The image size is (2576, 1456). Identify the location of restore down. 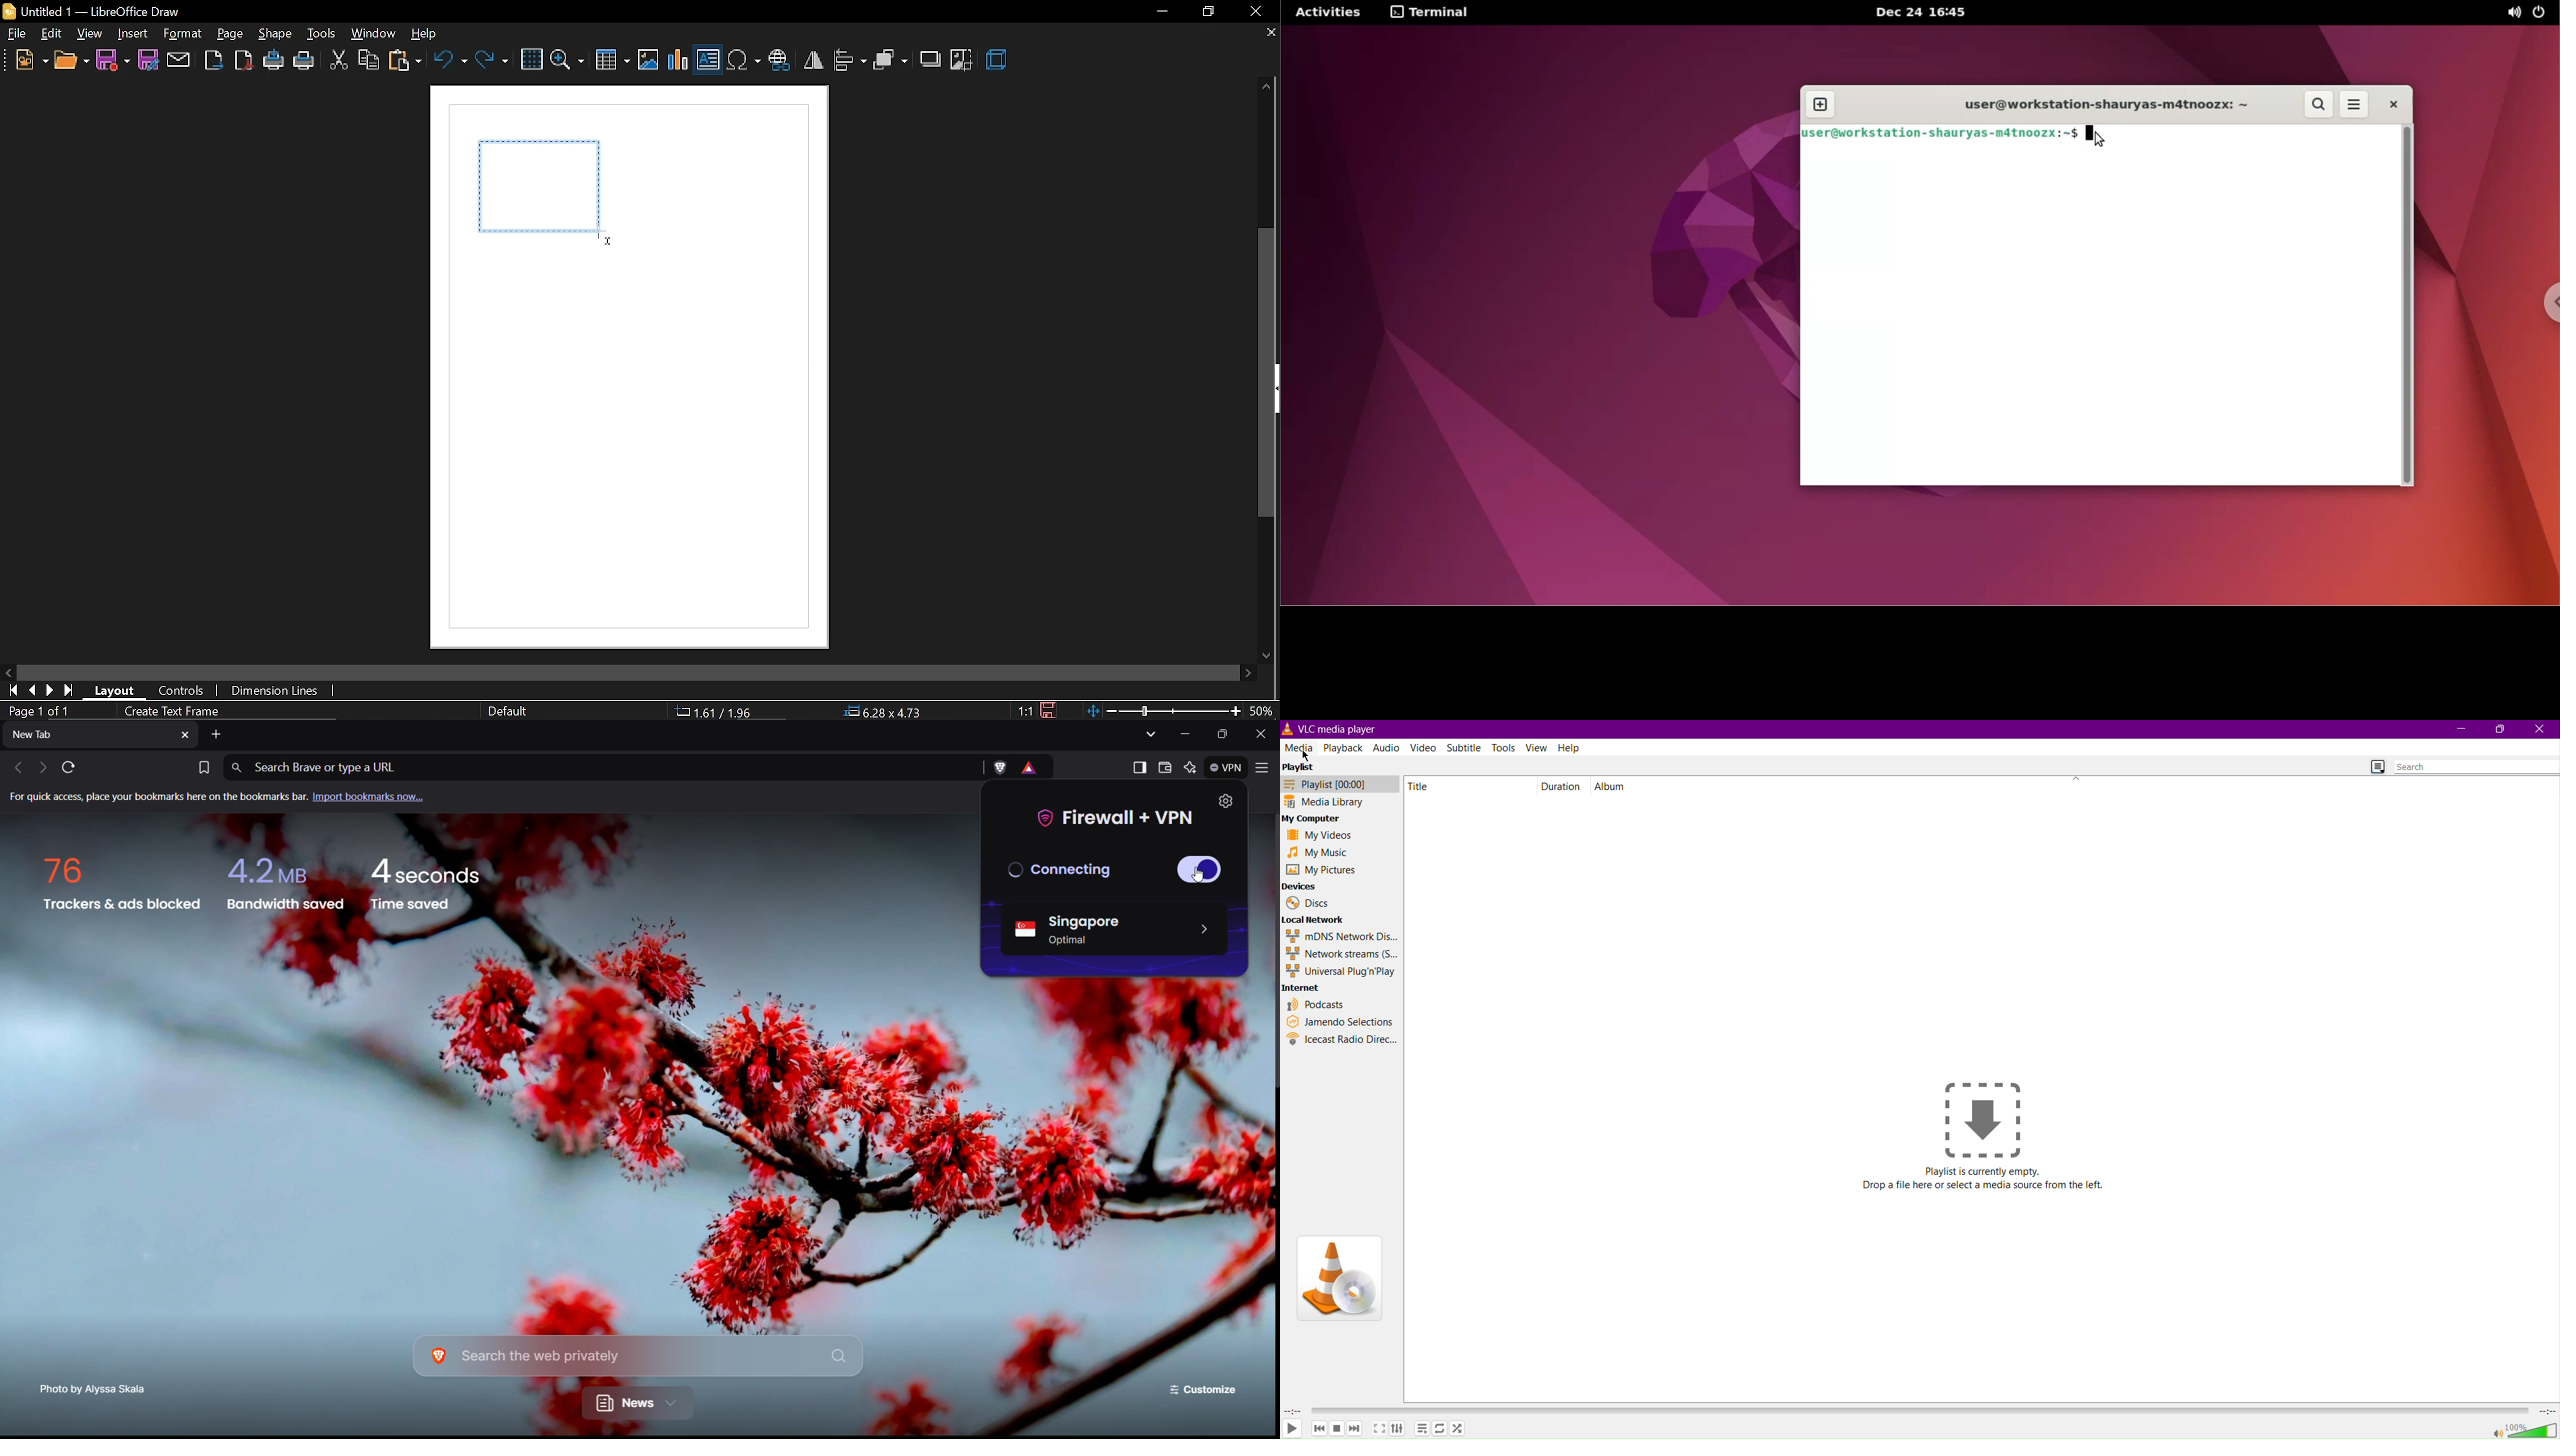
(1208, 11).